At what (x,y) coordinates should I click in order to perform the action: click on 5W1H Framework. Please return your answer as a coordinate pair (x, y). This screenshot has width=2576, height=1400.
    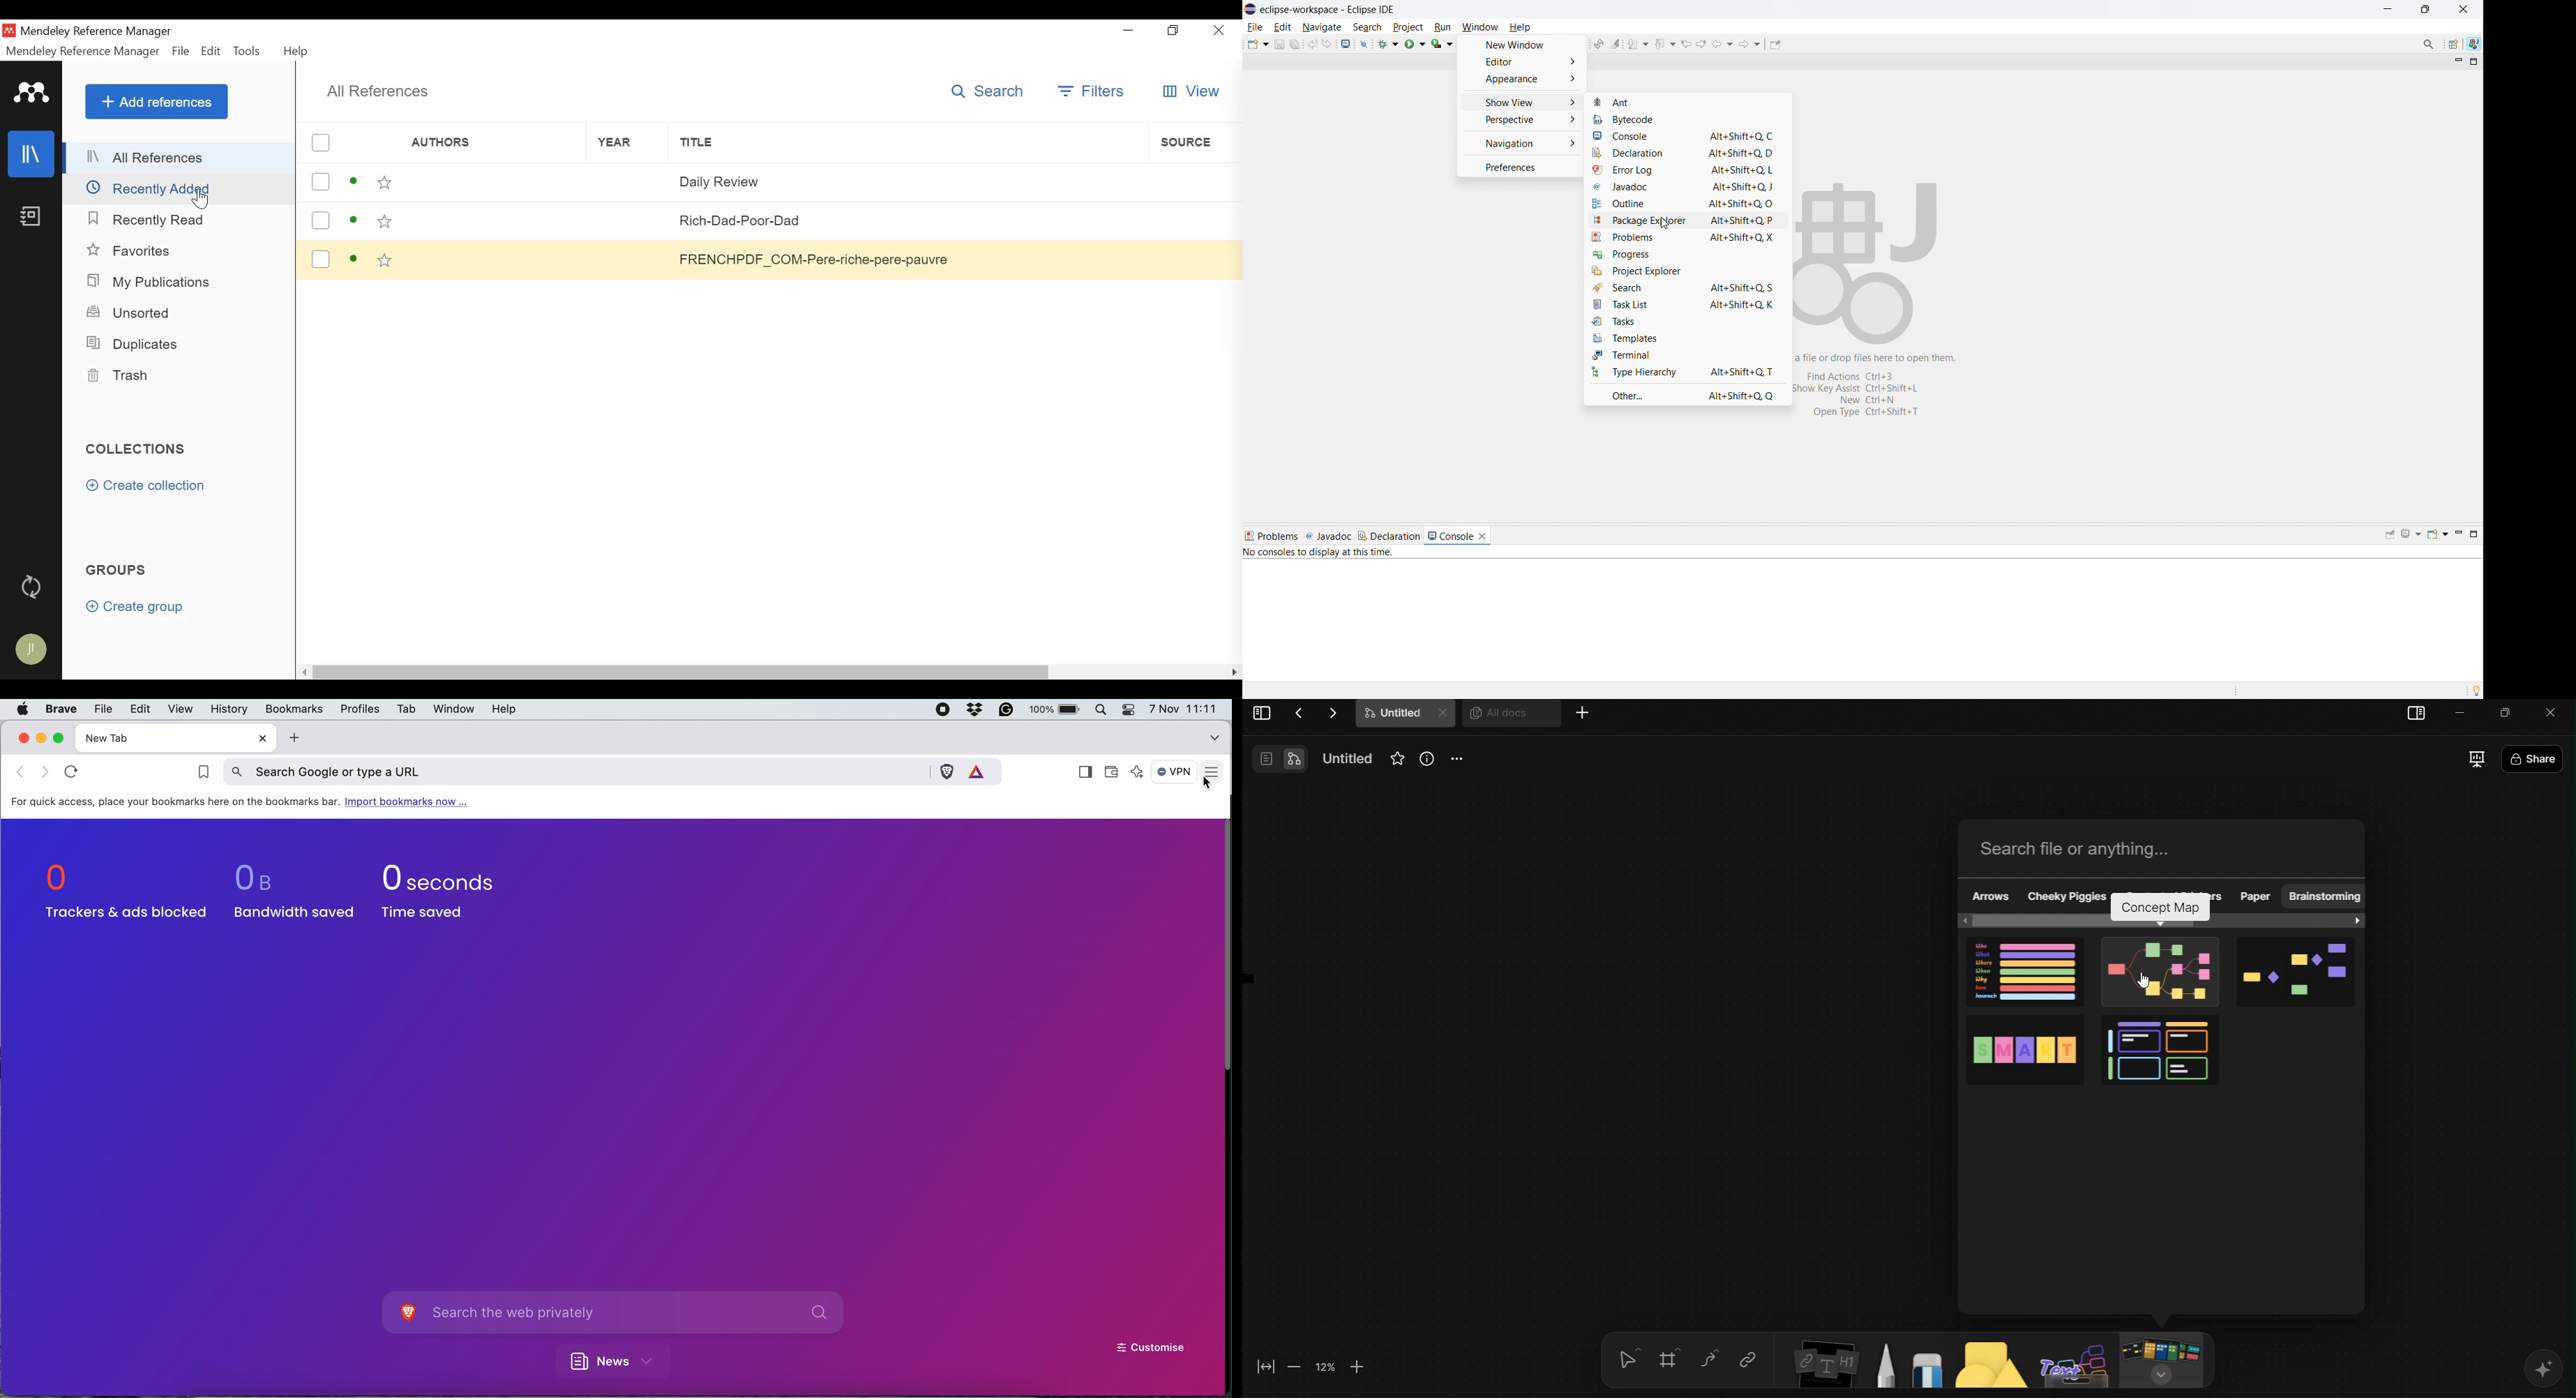
    Looking at the image, I should click on (2027, 971).